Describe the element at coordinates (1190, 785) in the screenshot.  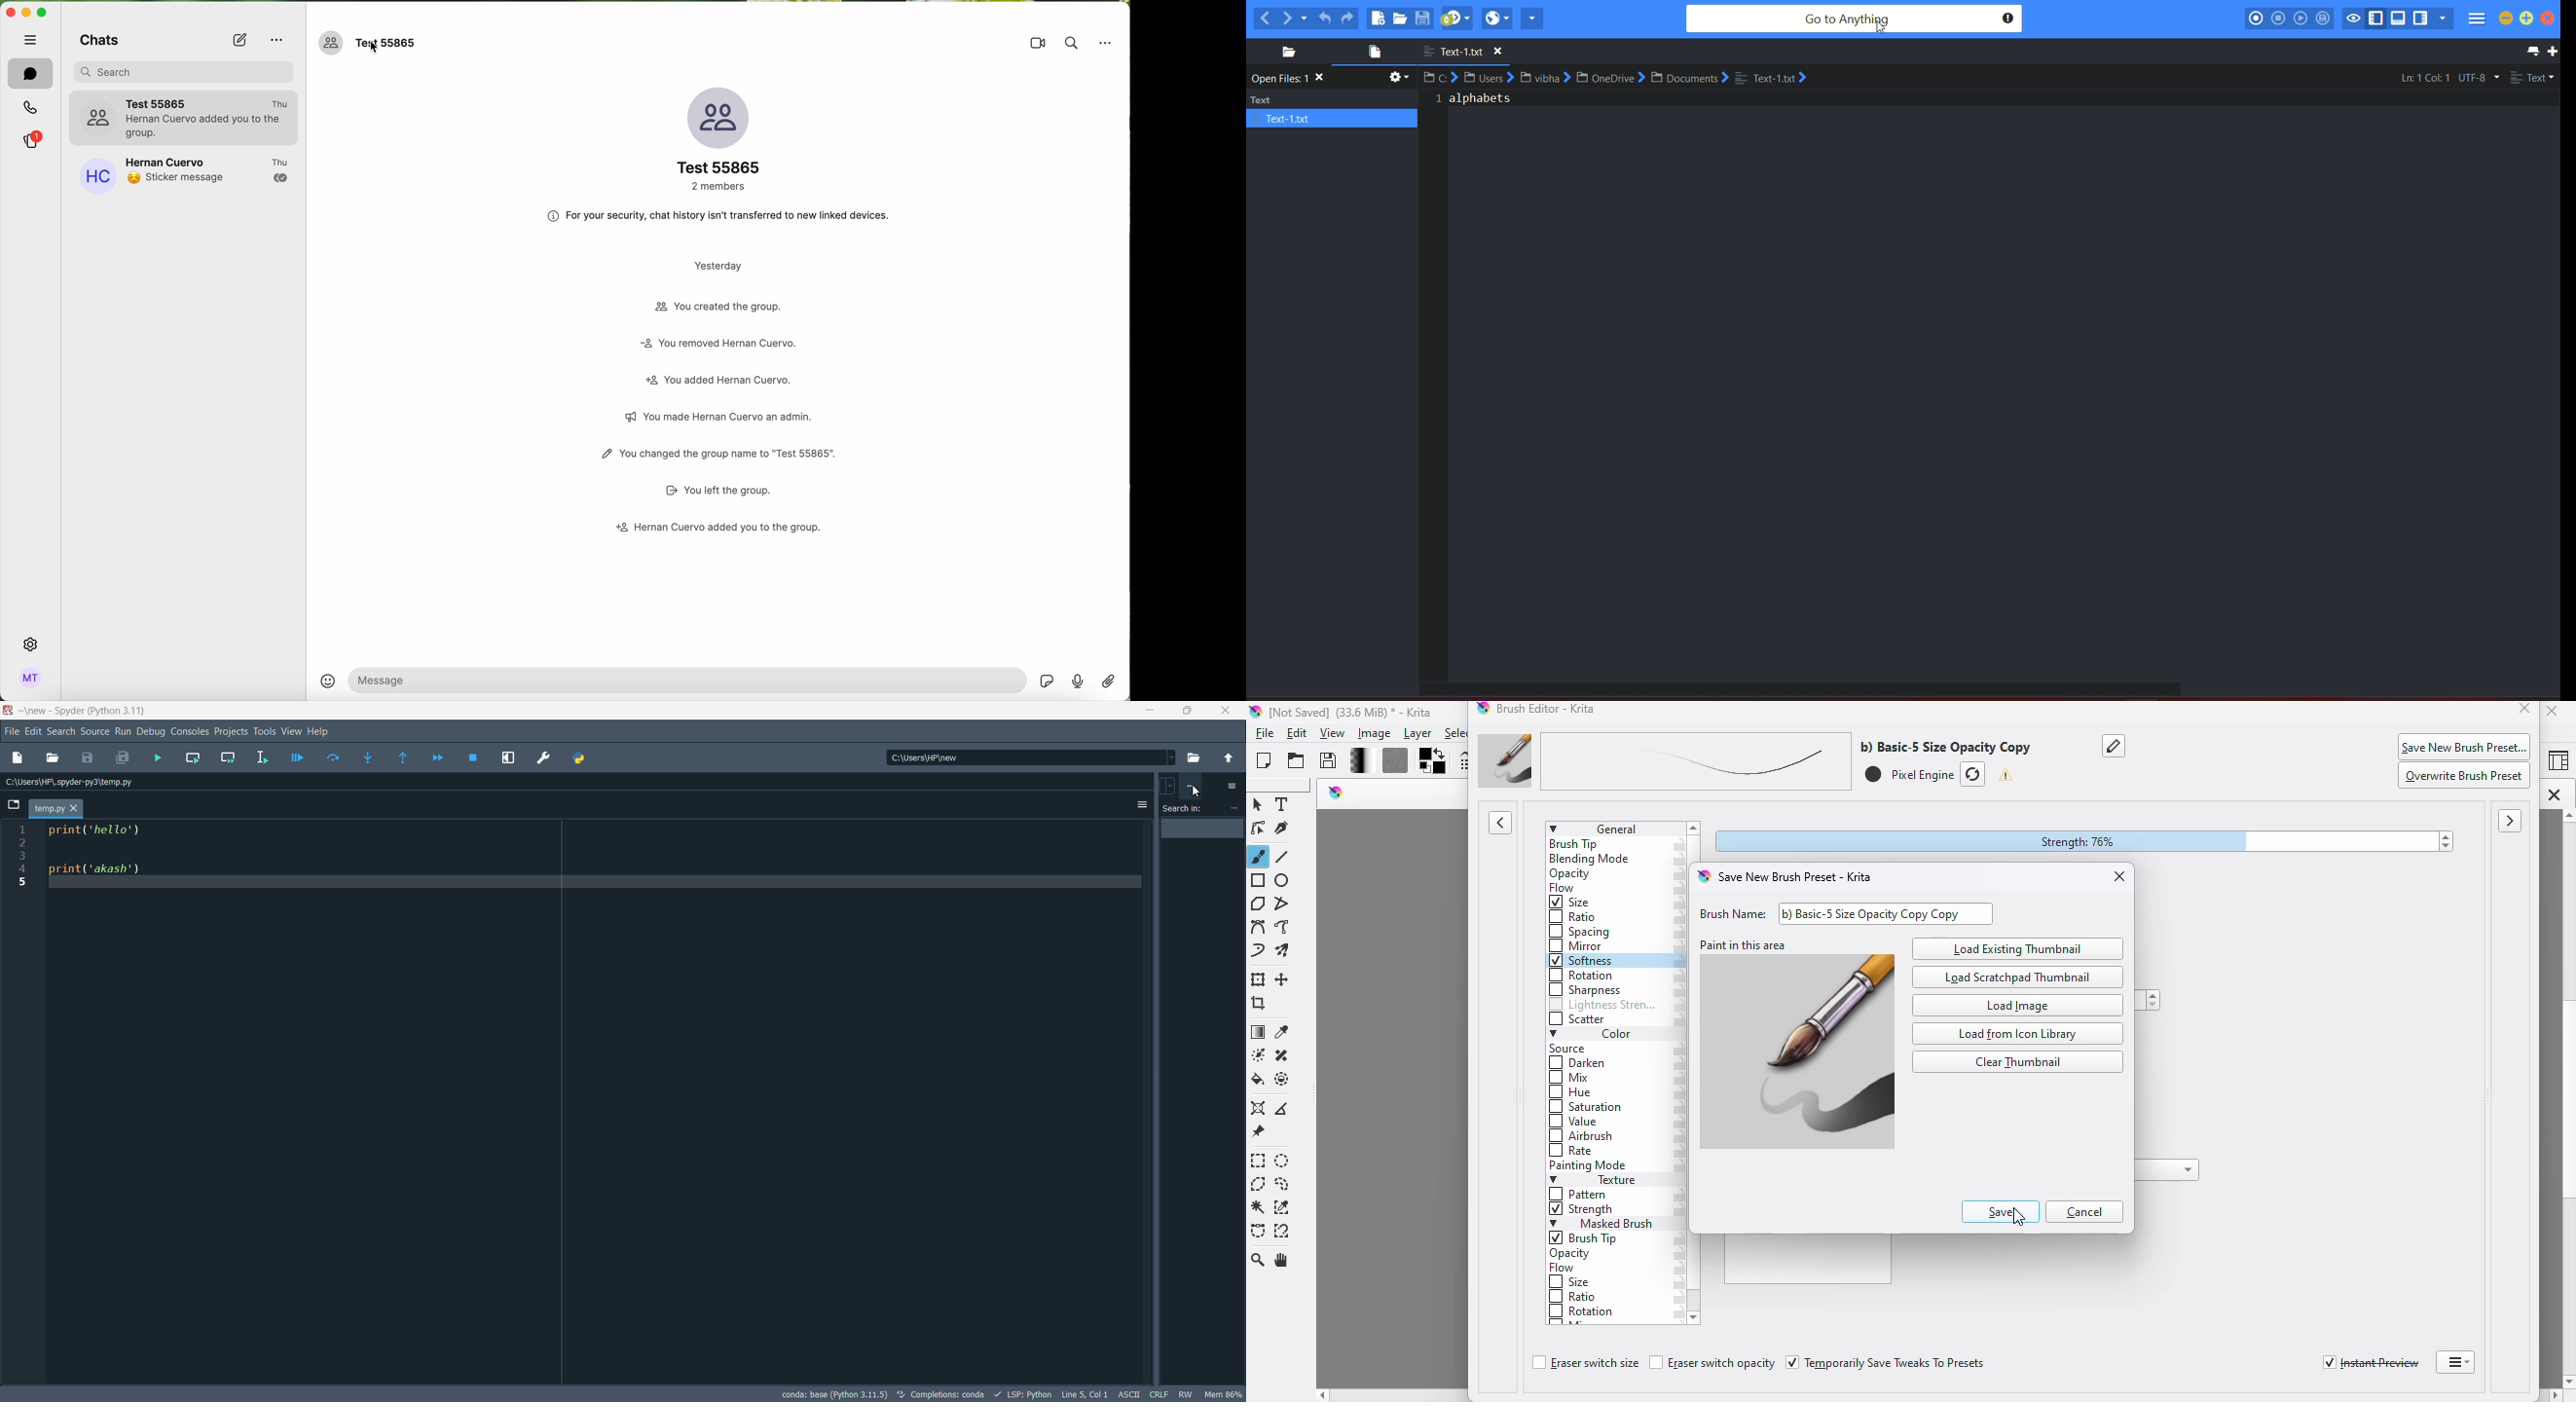
I see `Find in file settings` at that location.